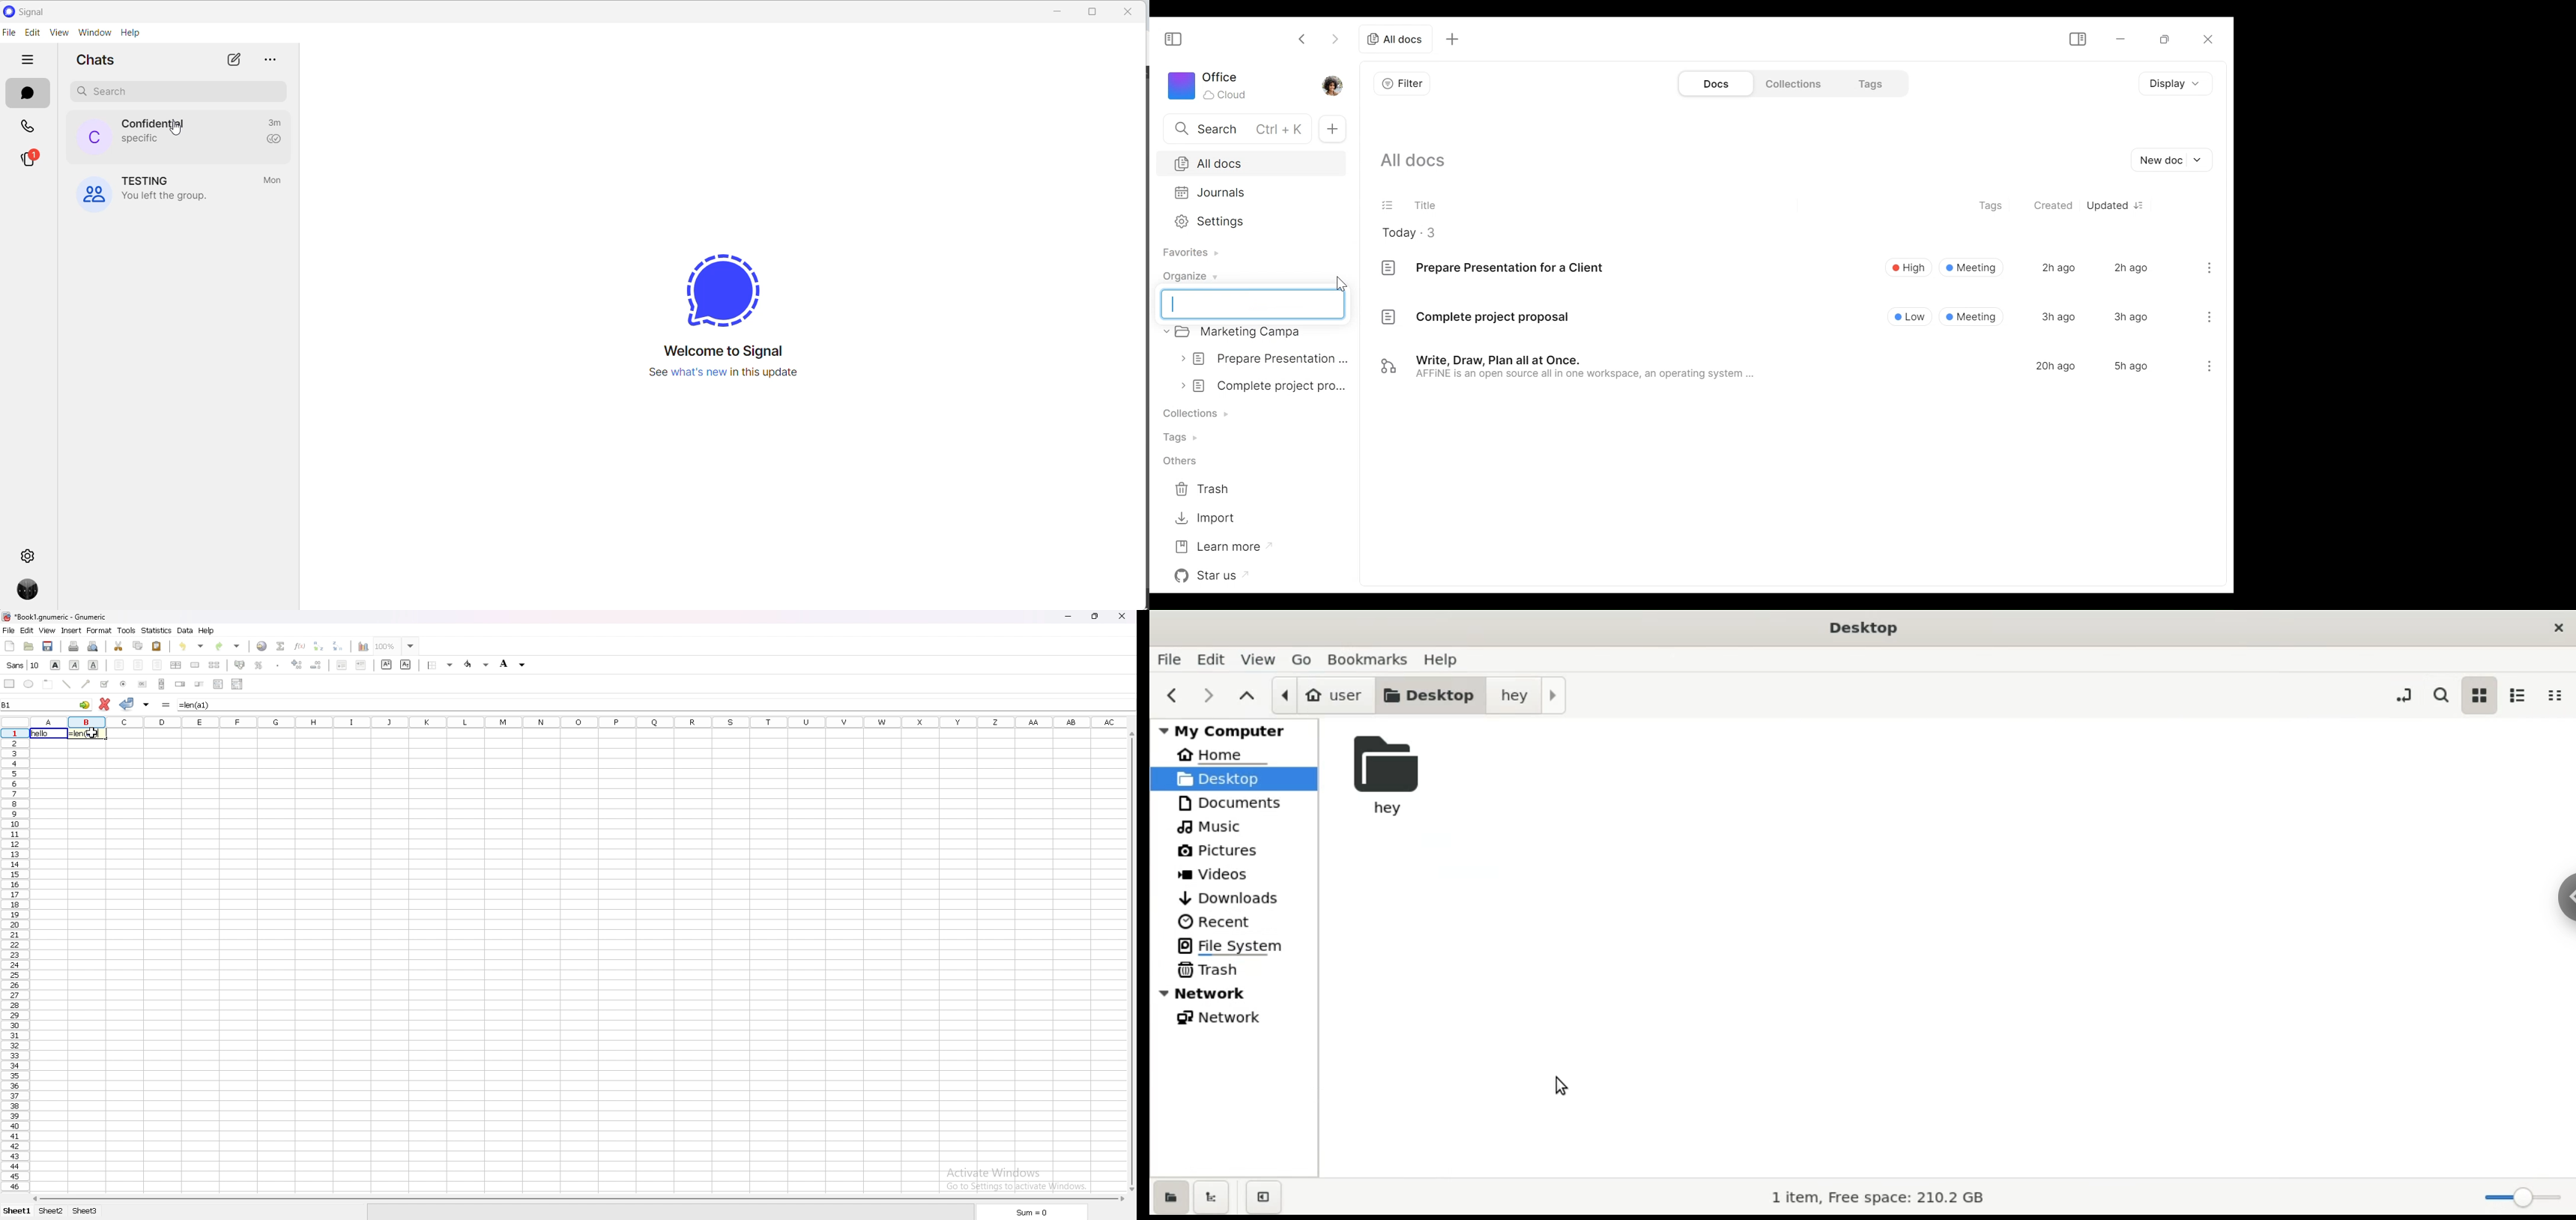  I want to click on open, so click(28, 647).